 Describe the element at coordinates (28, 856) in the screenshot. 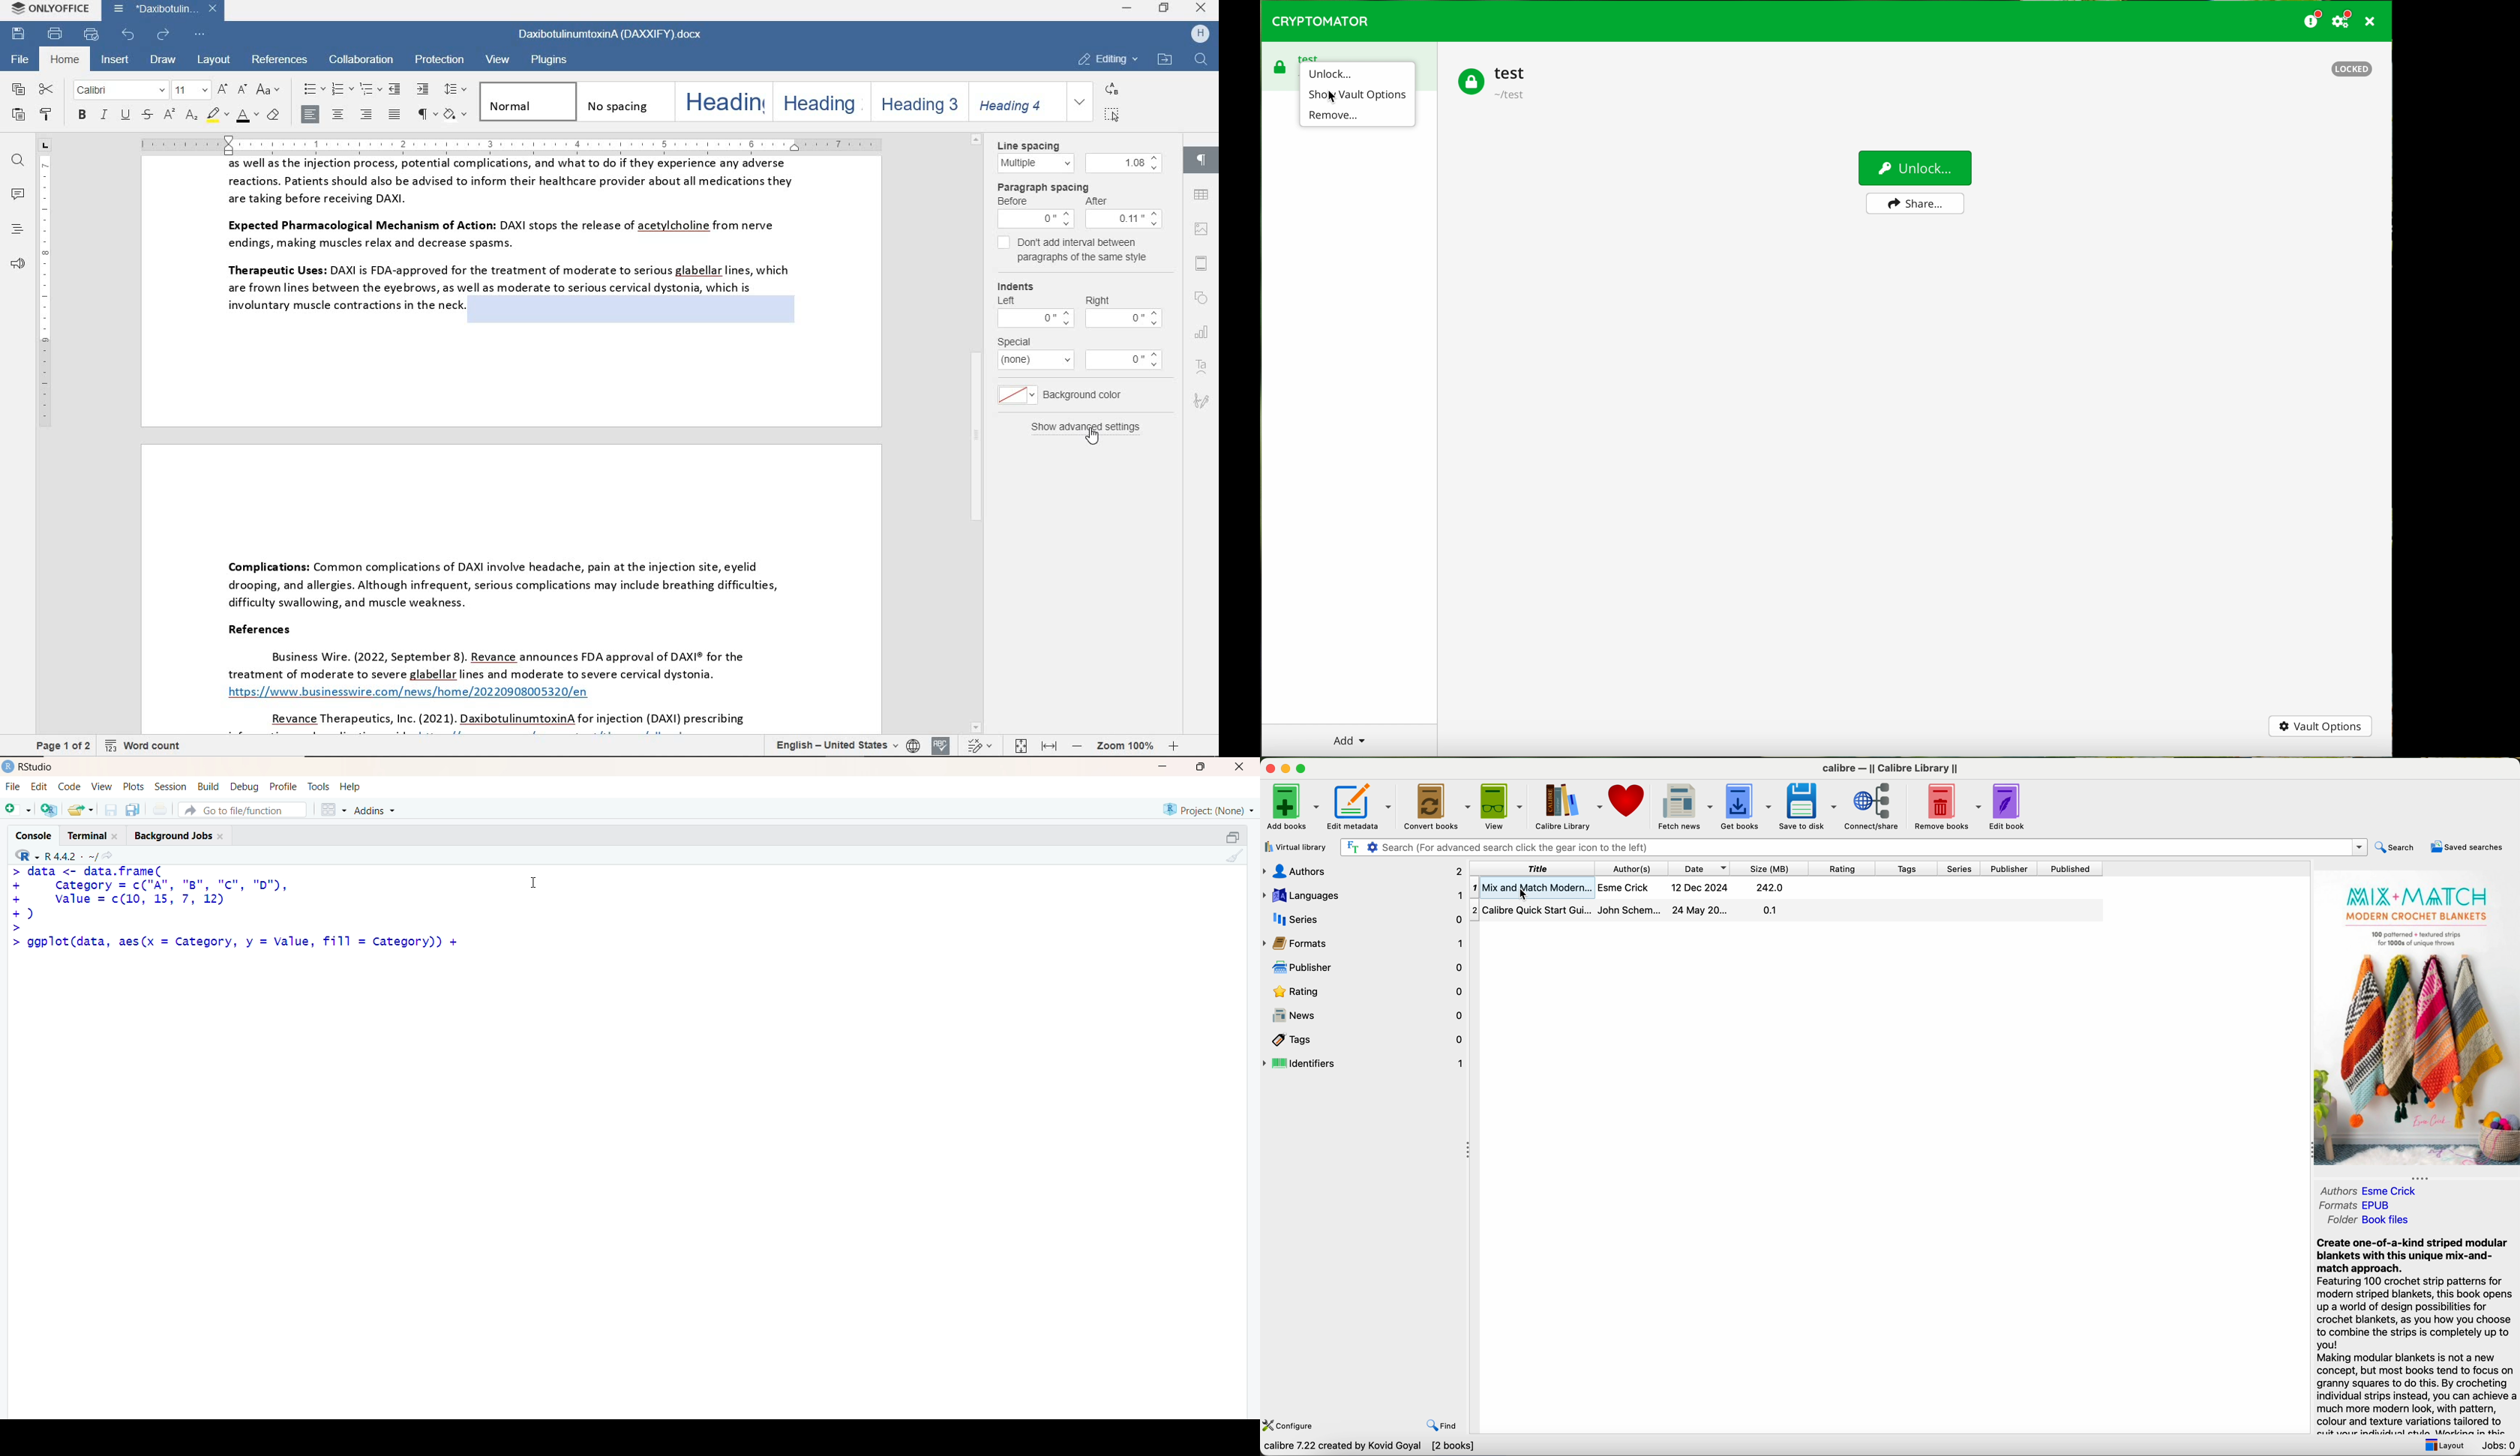

I see `R language` at that location.